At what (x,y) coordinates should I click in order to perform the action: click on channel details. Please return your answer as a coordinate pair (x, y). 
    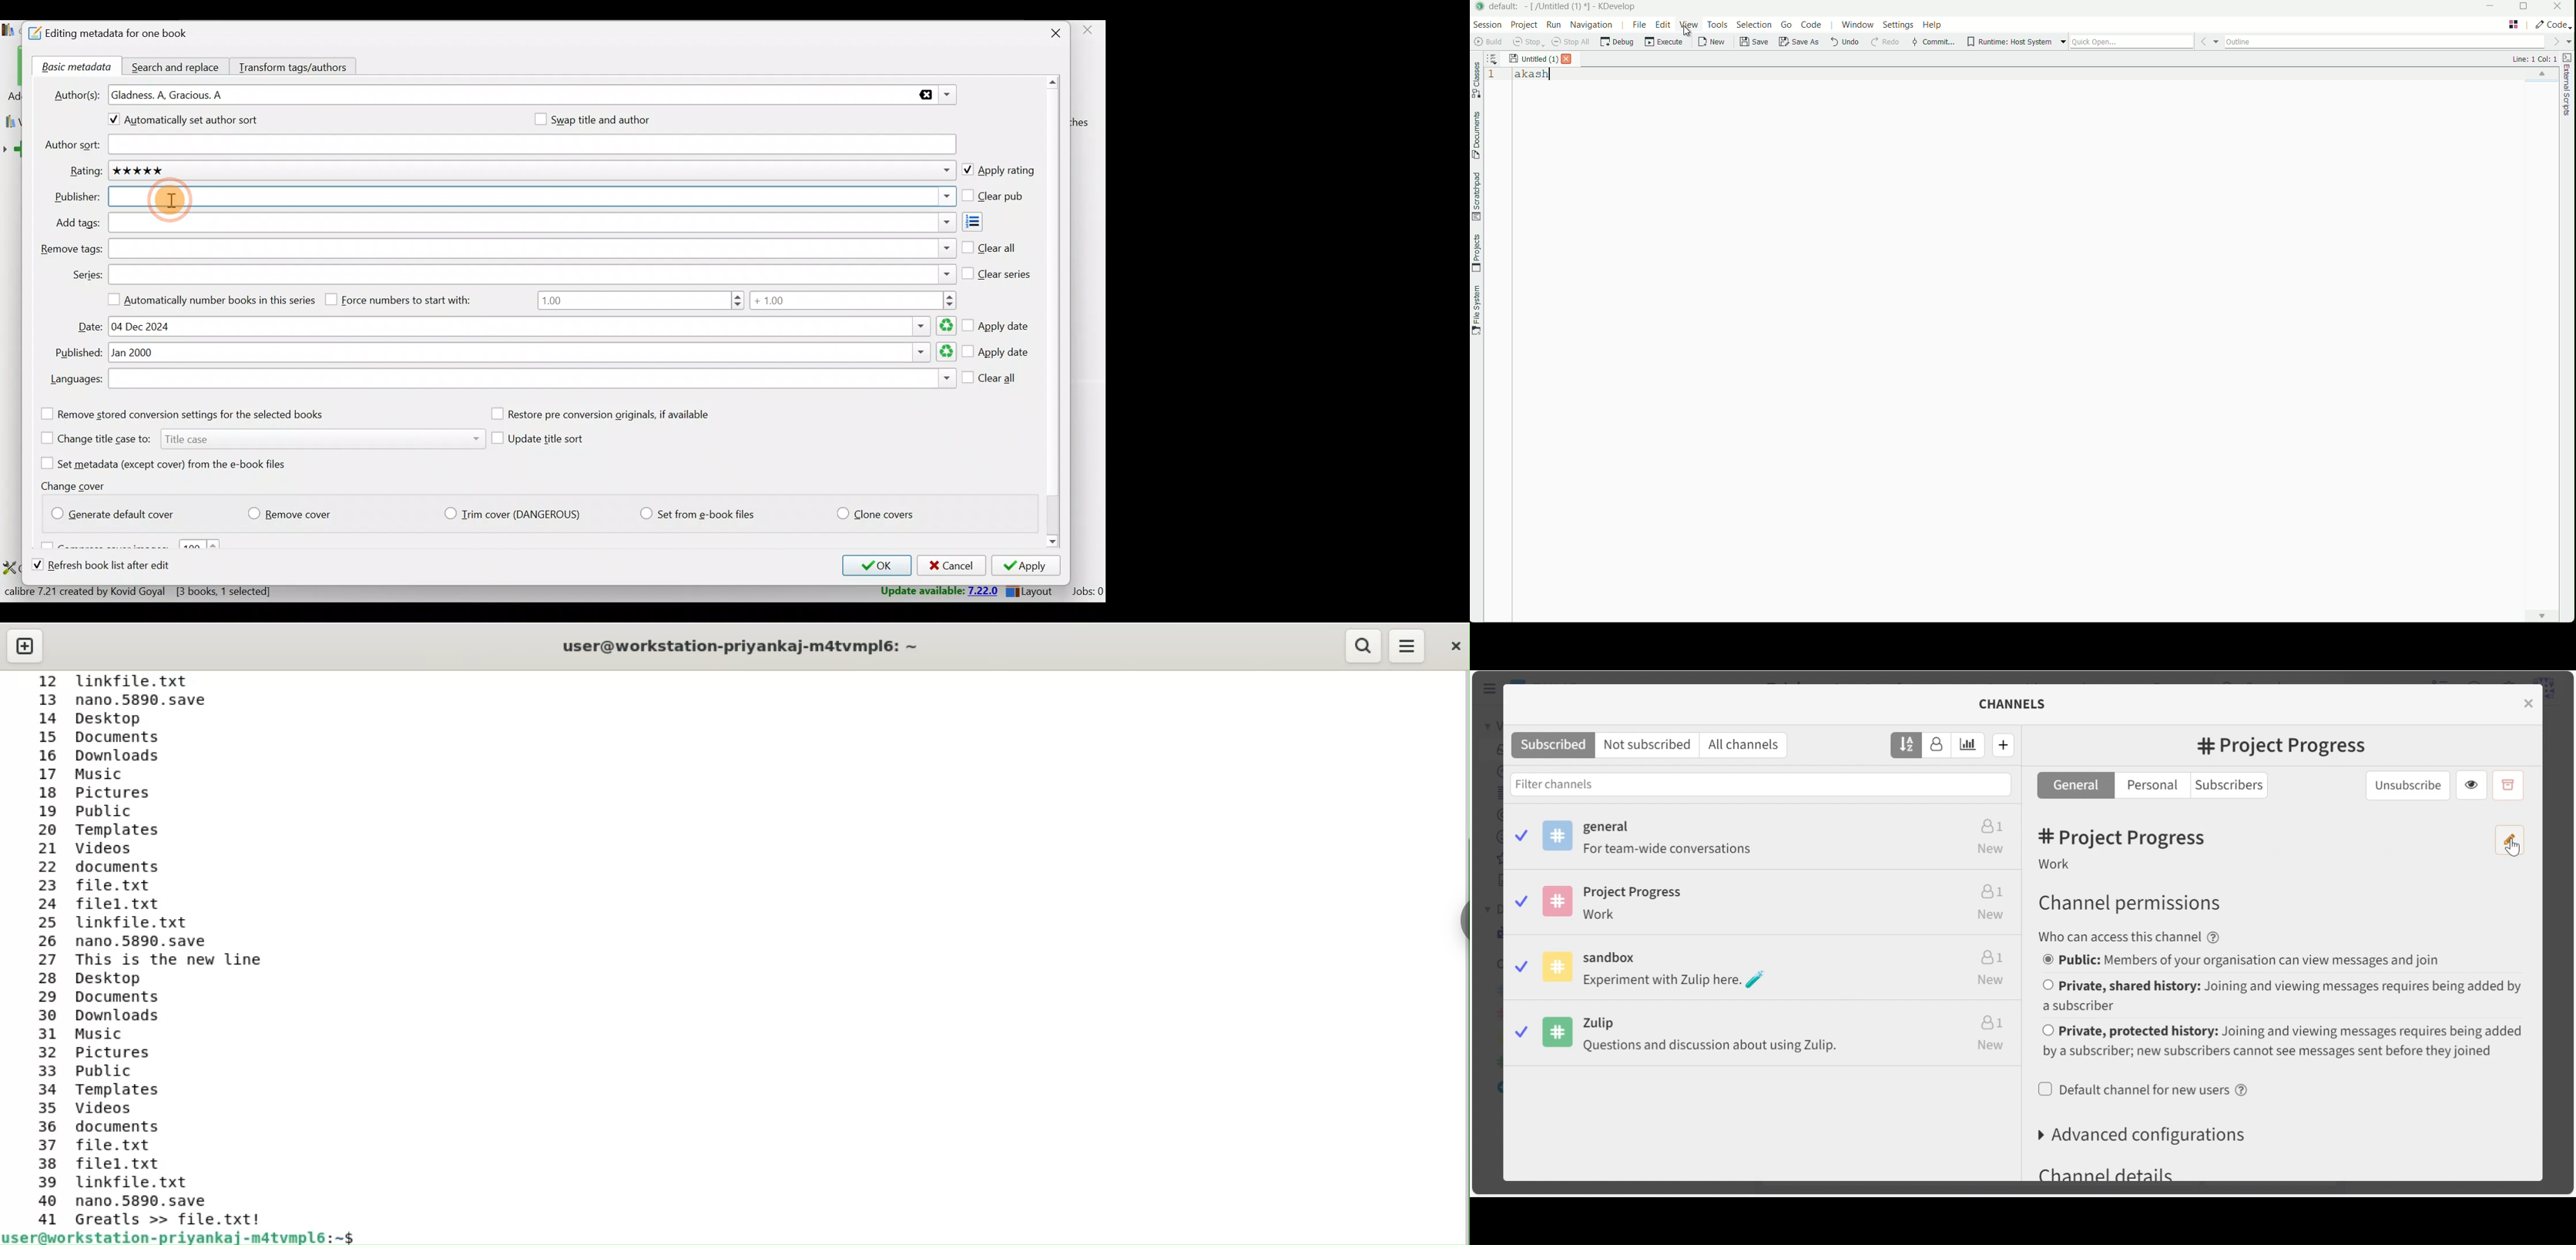
    Looking at the image, I should click on (2119, 1172).